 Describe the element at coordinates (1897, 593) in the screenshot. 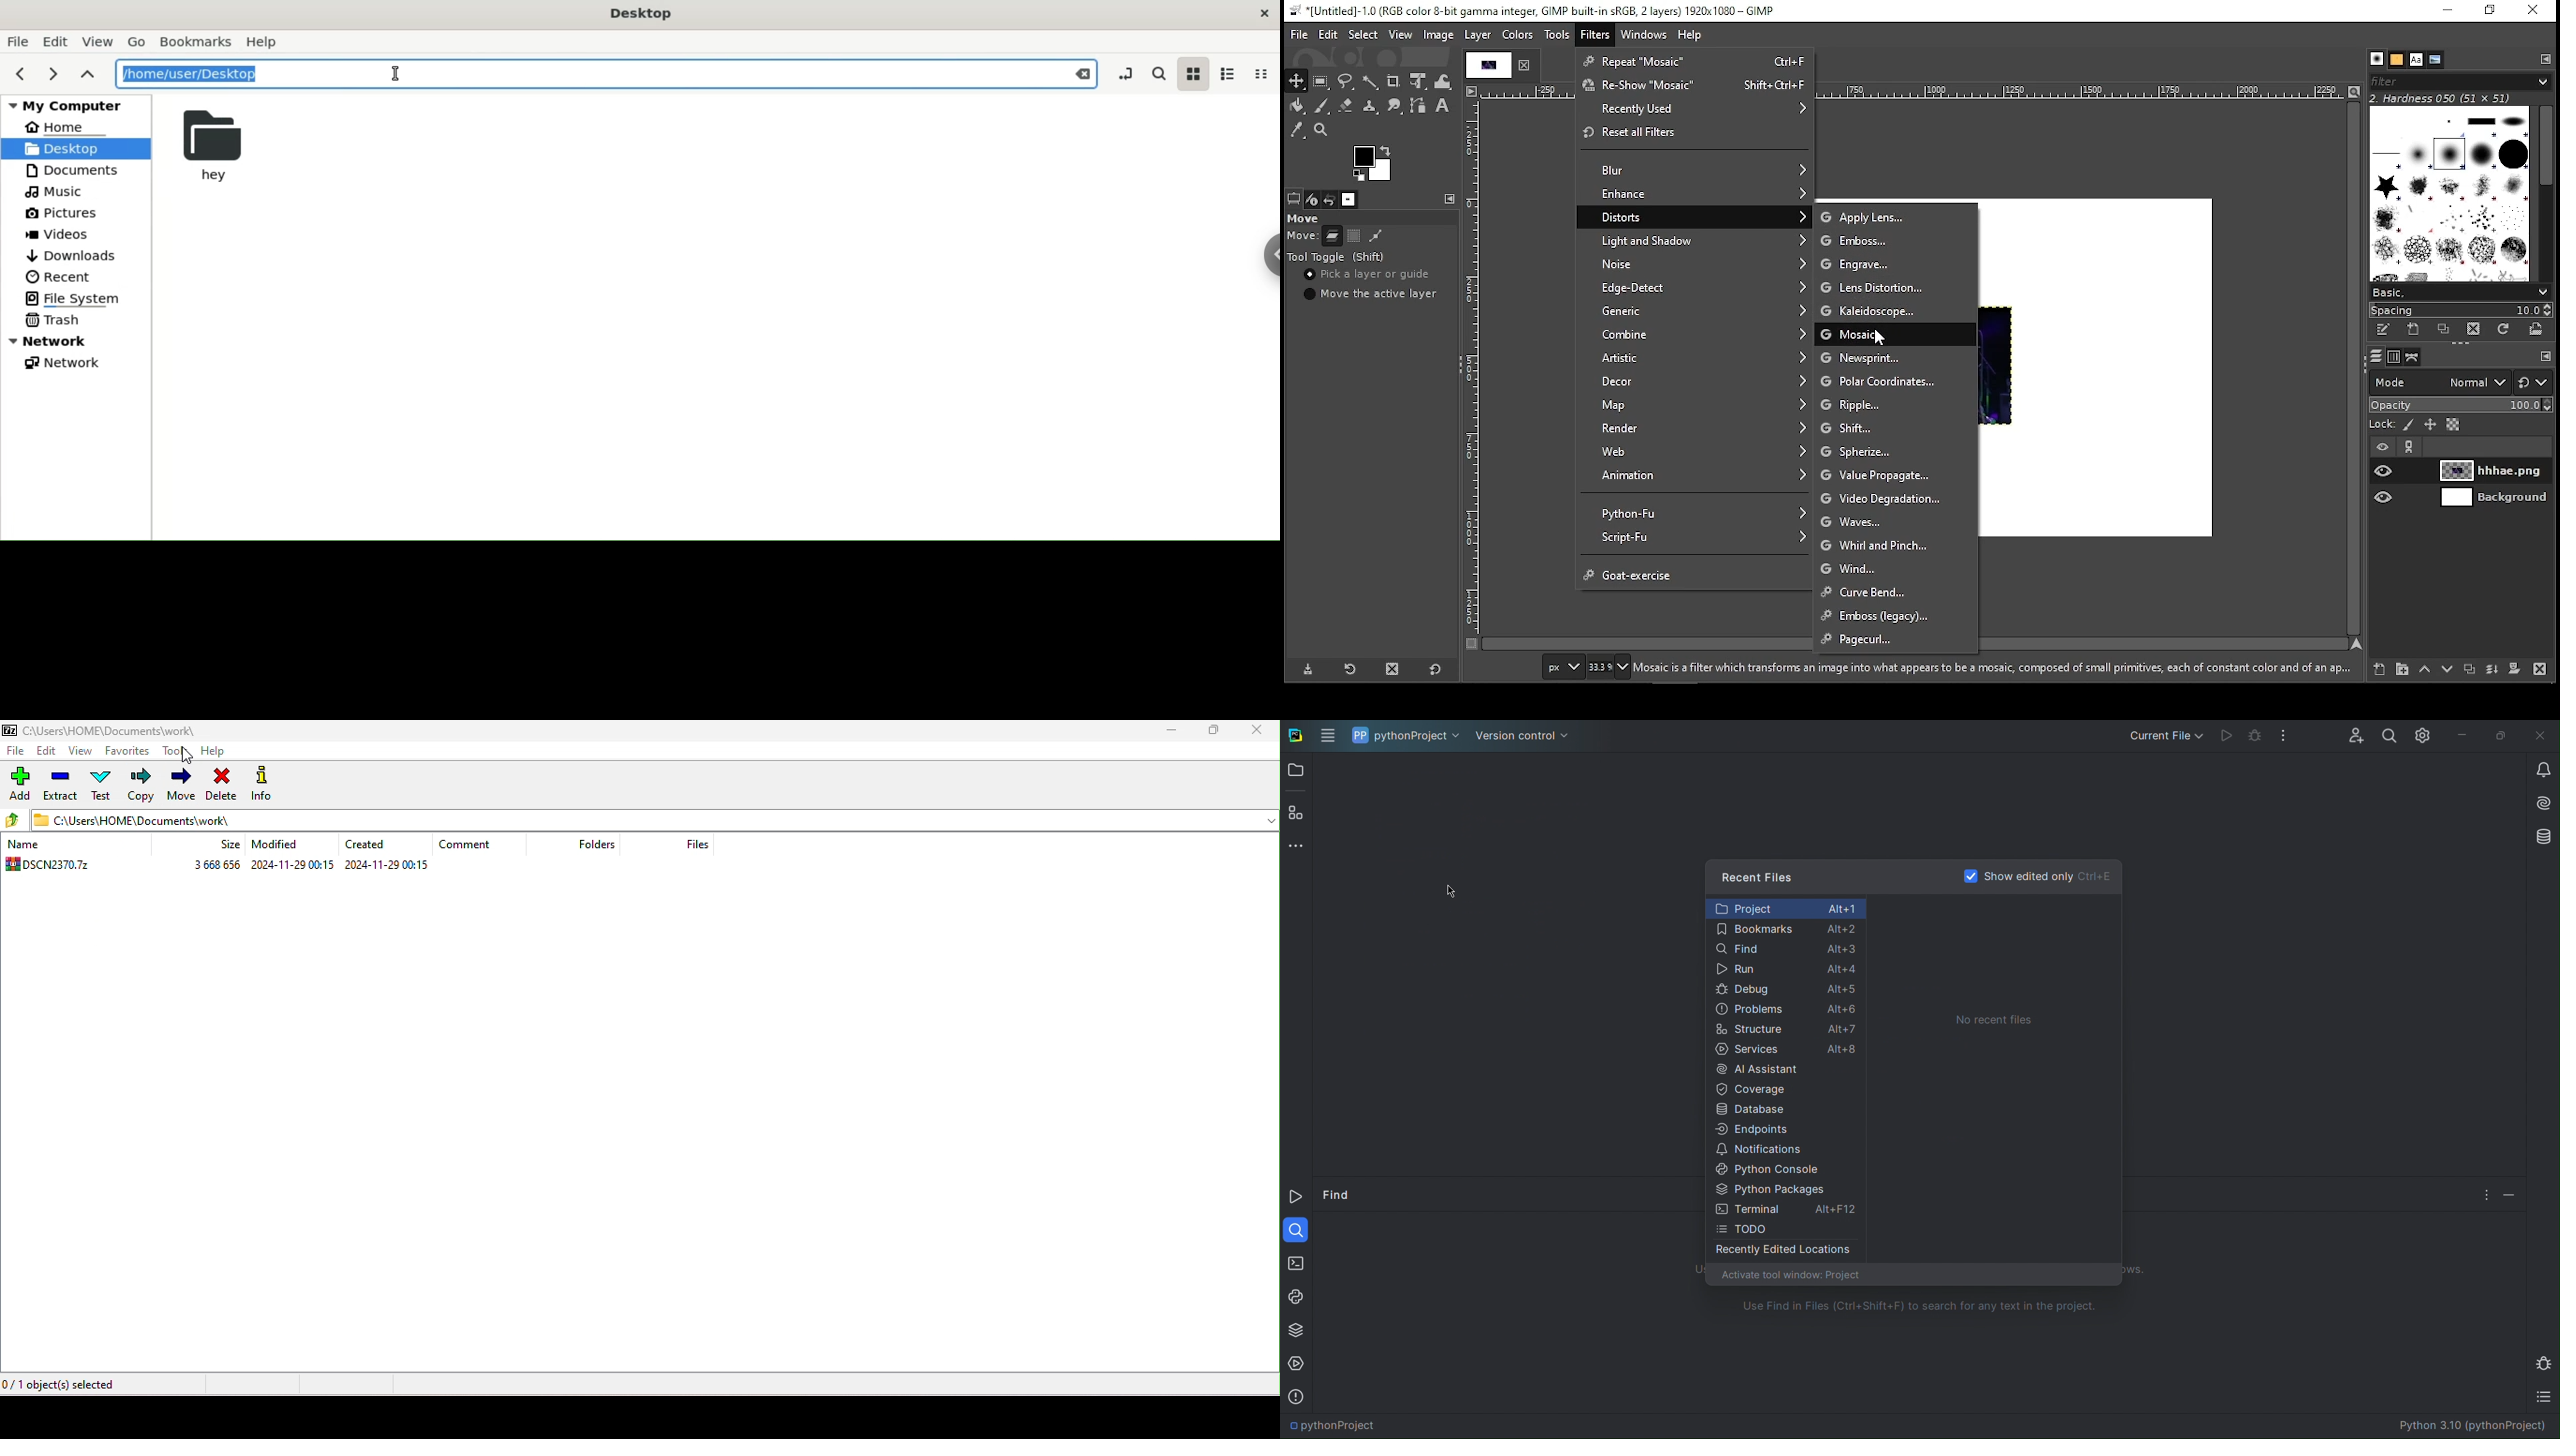

I see `curve bend` at that location.